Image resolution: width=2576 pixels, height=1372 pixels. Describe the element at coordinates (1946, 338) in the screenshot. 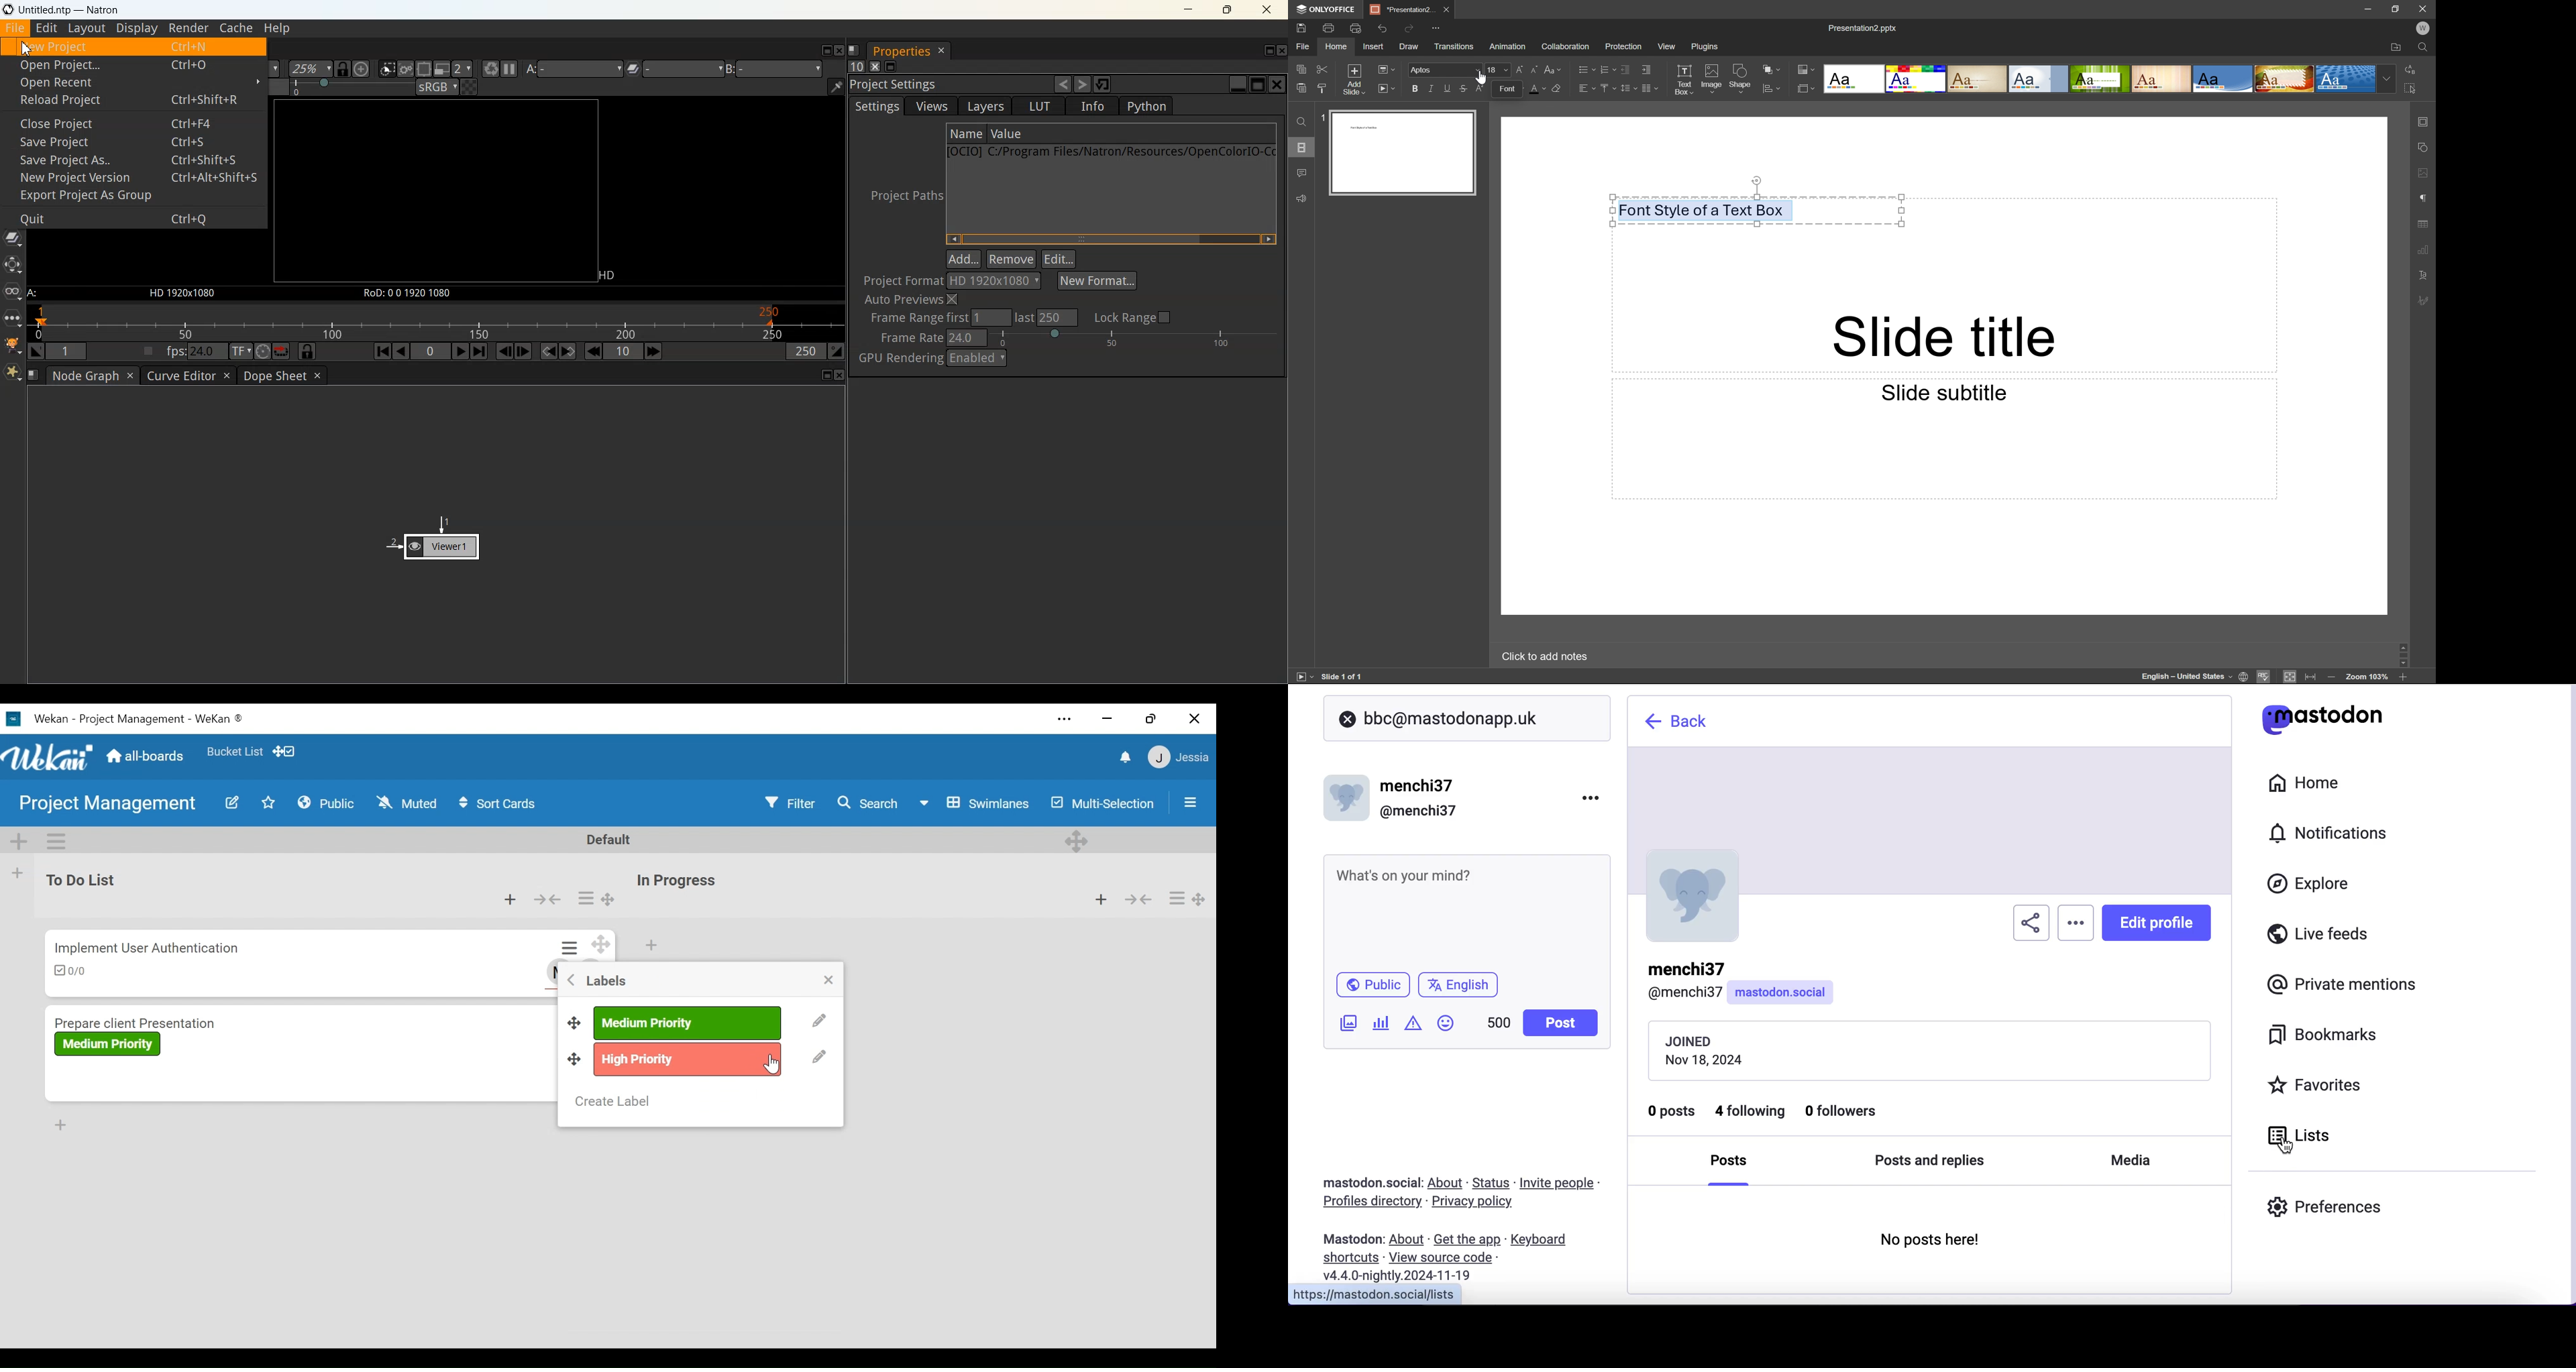

I see `Slide title` at that location.